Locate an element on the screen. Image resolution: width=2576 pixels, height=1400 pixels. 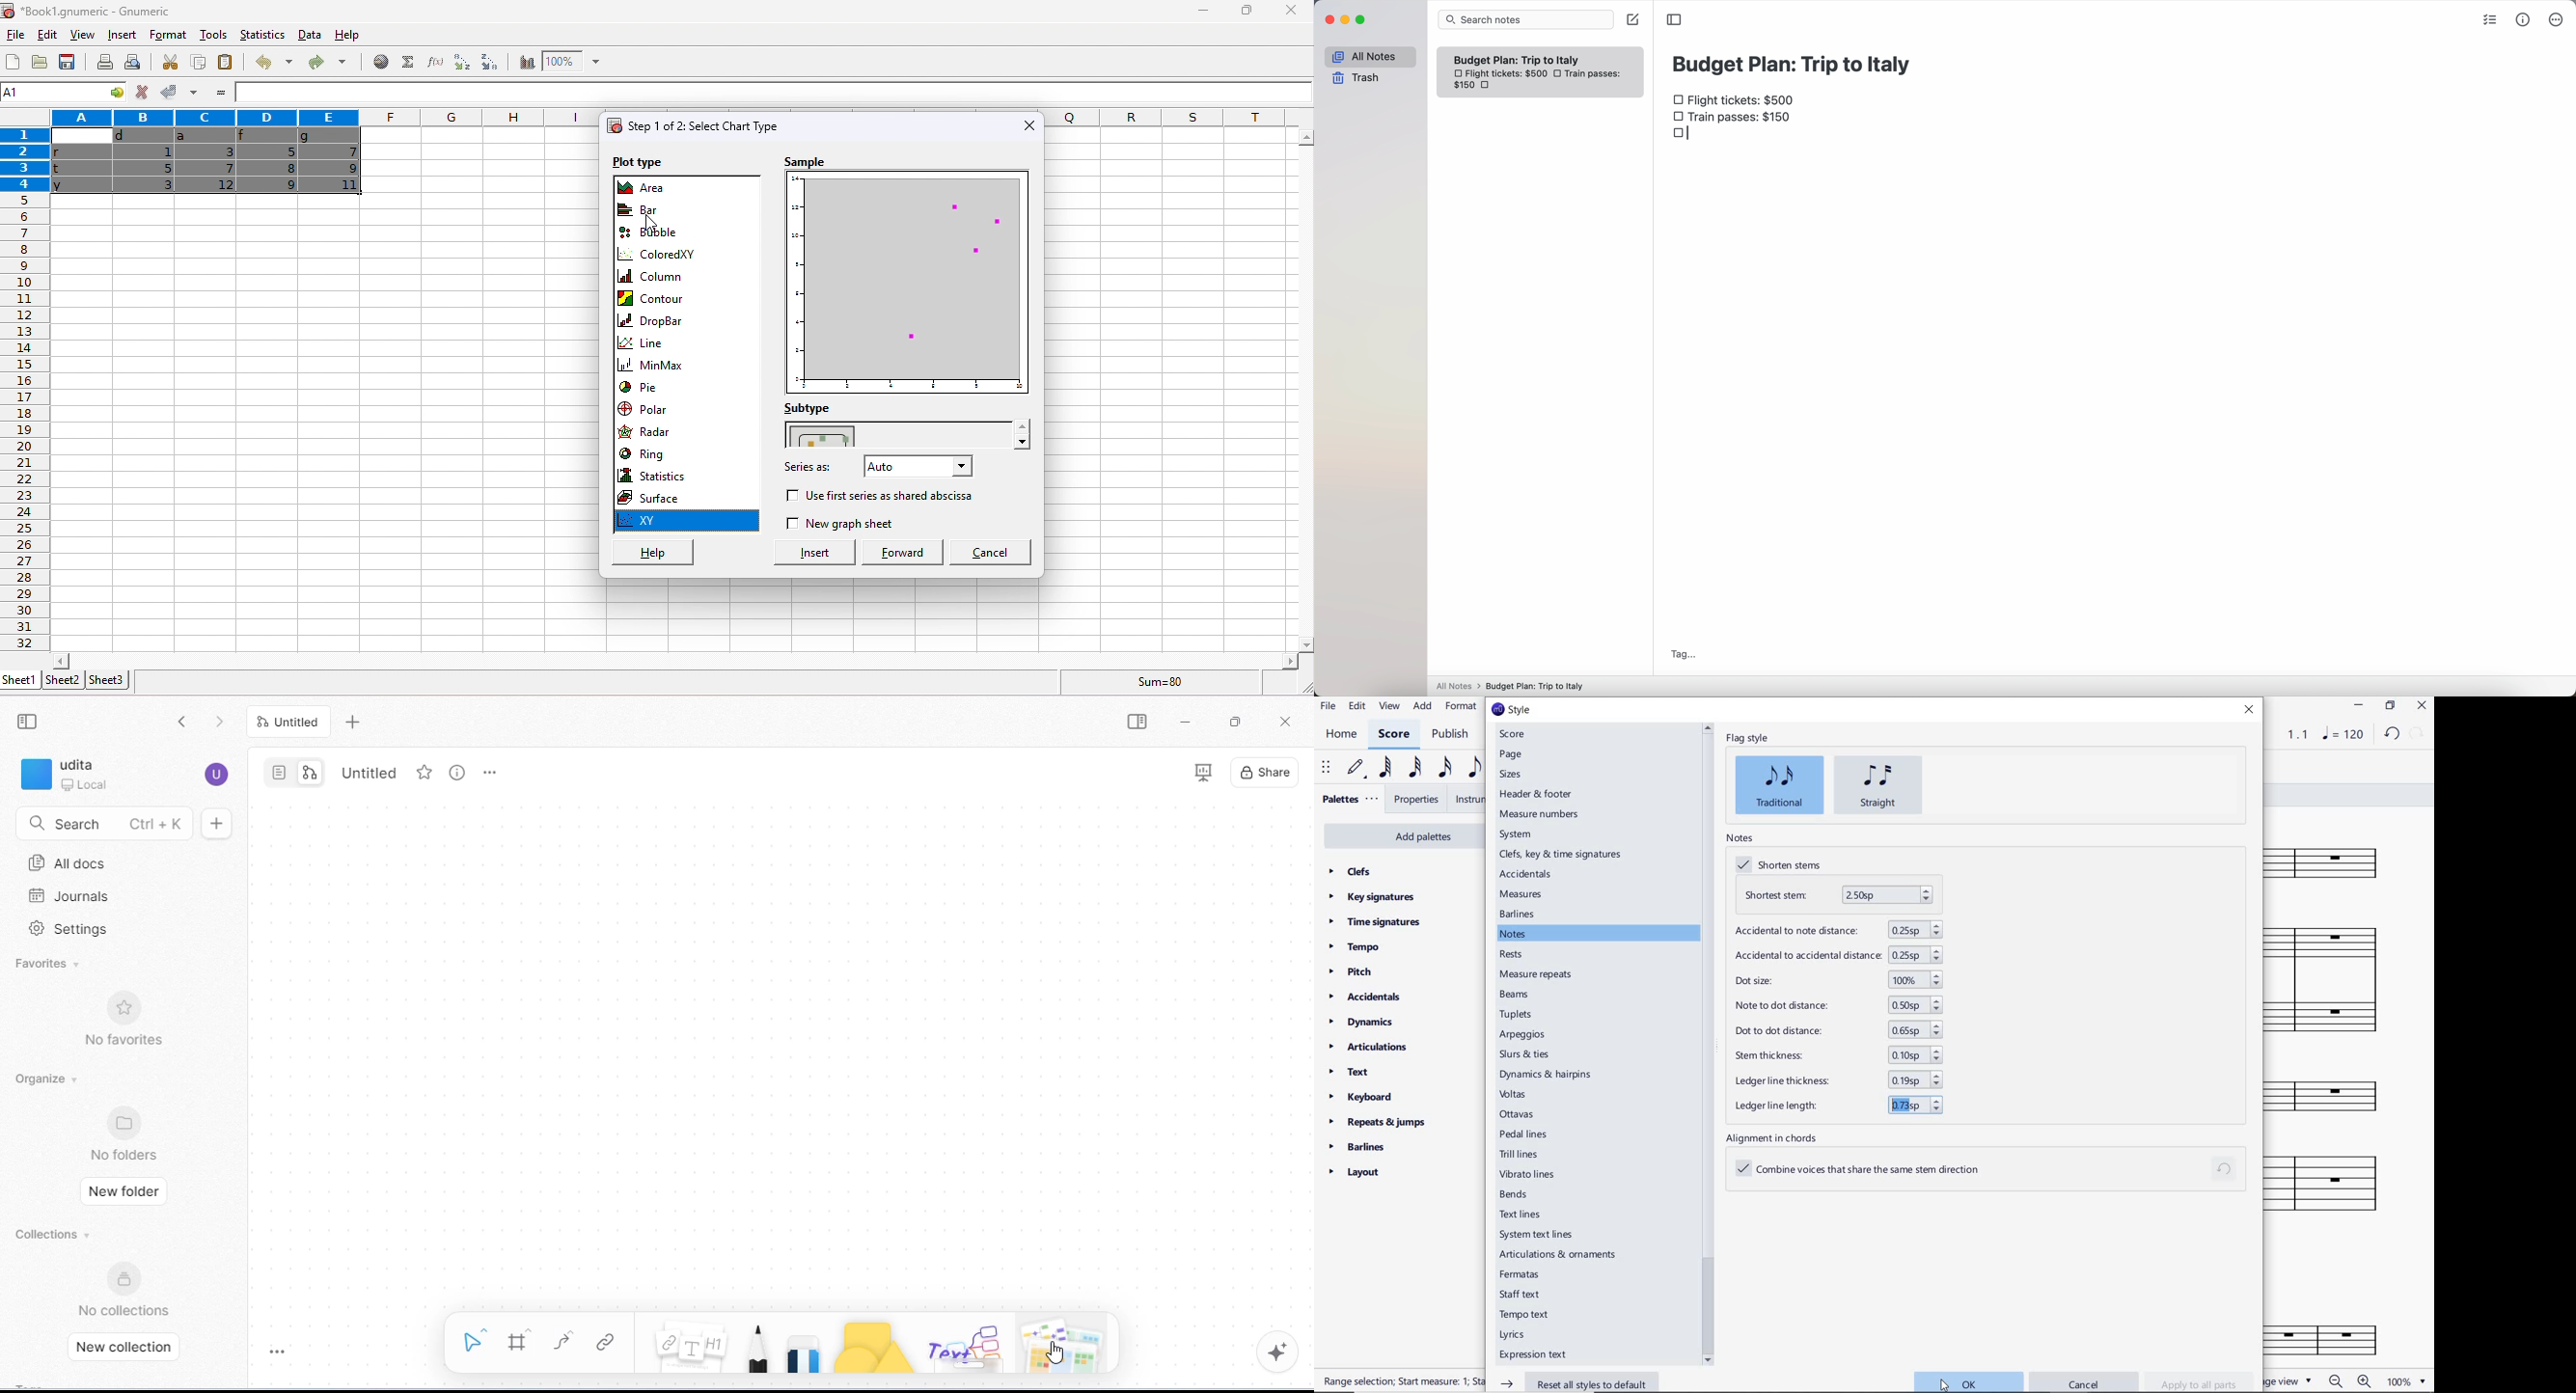
format is located at coordinates (169, 35).